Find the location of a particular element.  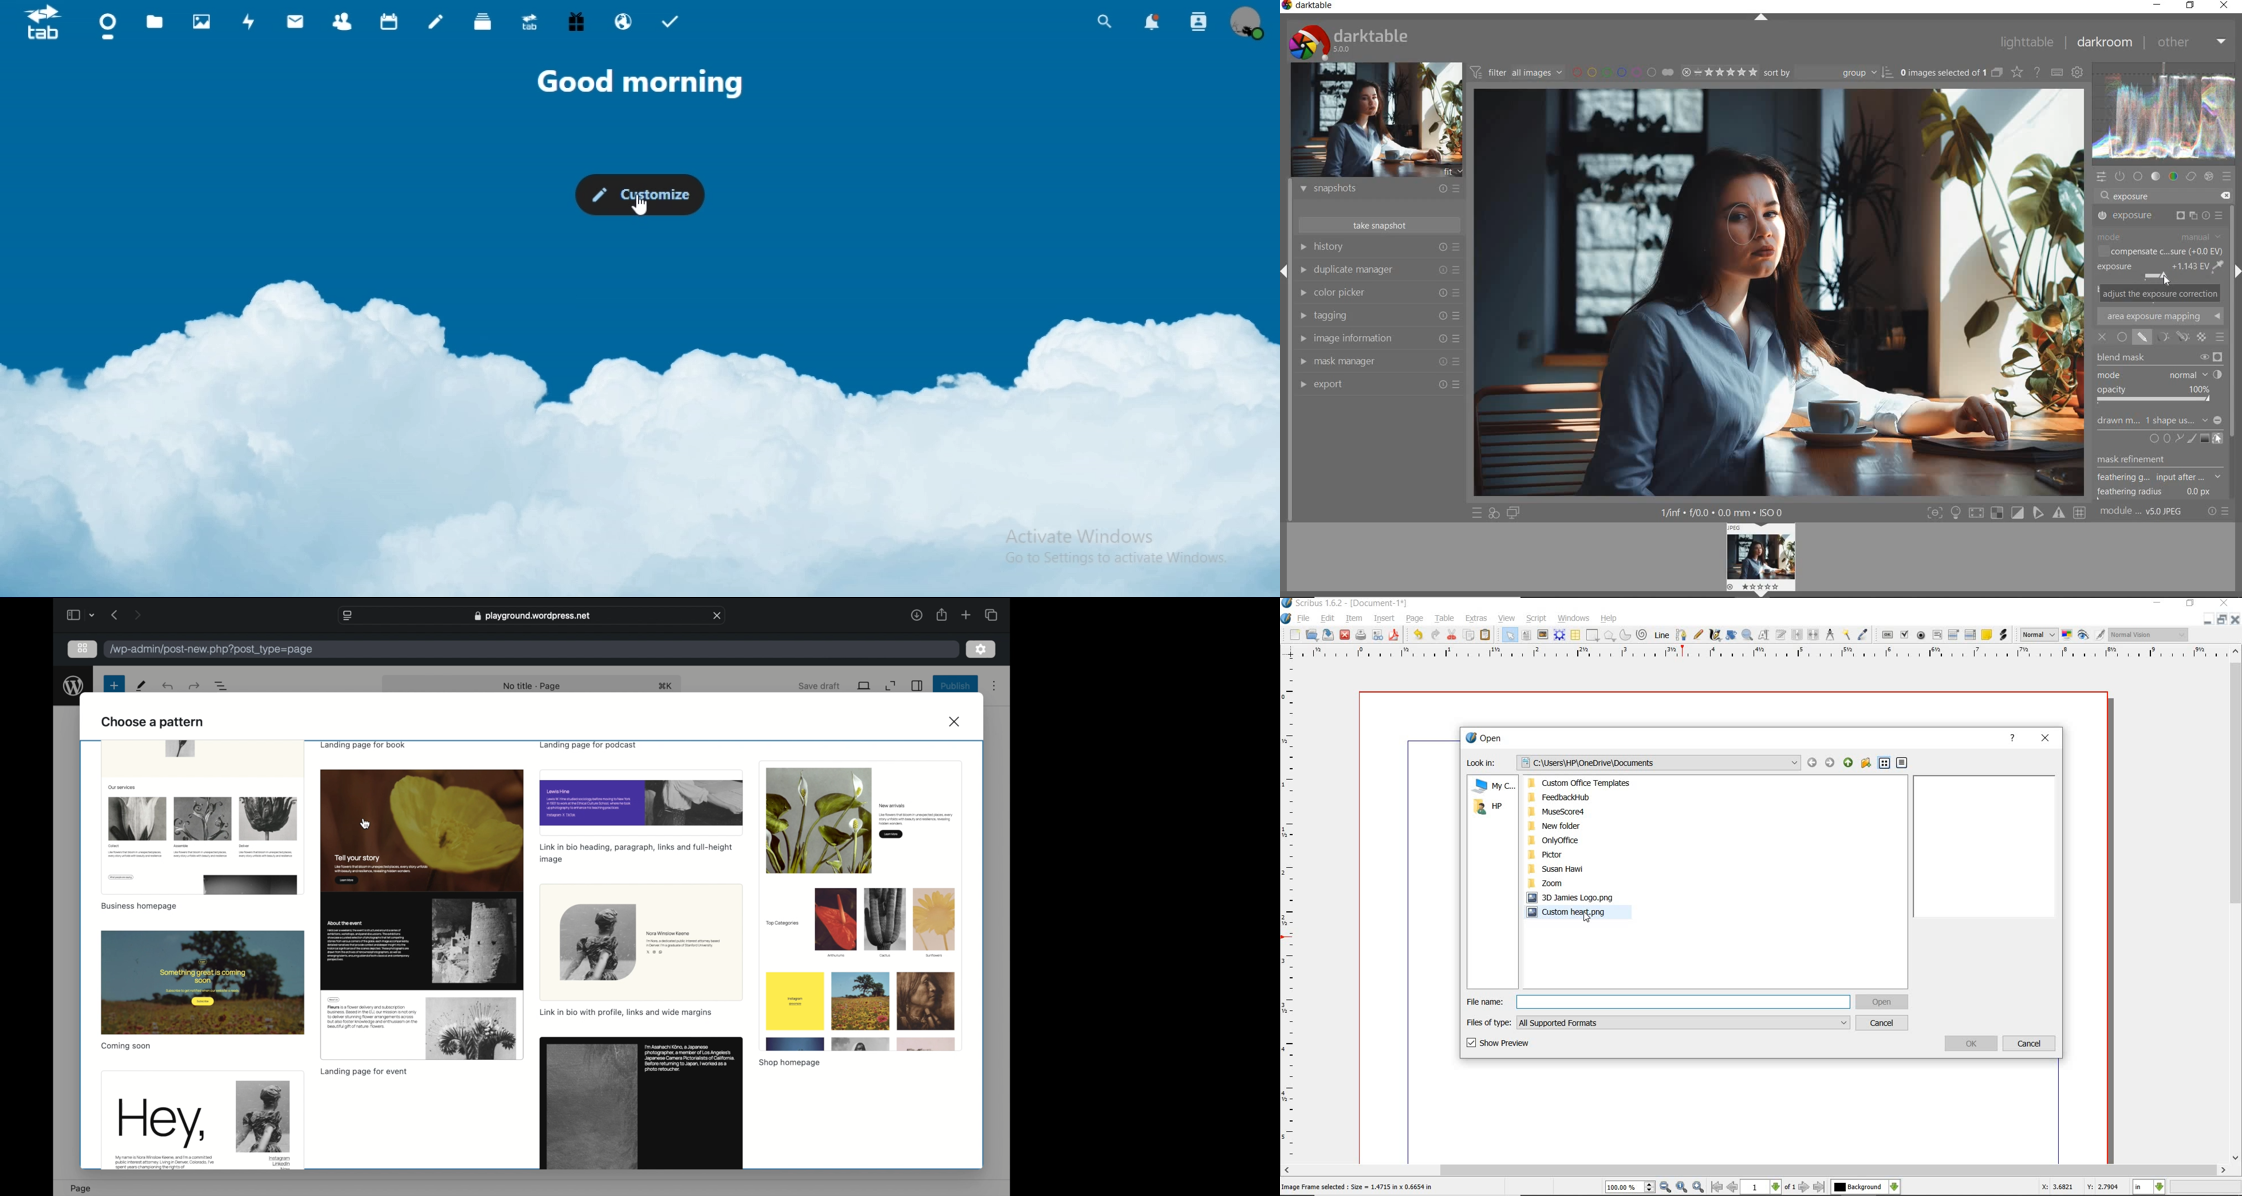

open is located at coordinates (1883, 1003).